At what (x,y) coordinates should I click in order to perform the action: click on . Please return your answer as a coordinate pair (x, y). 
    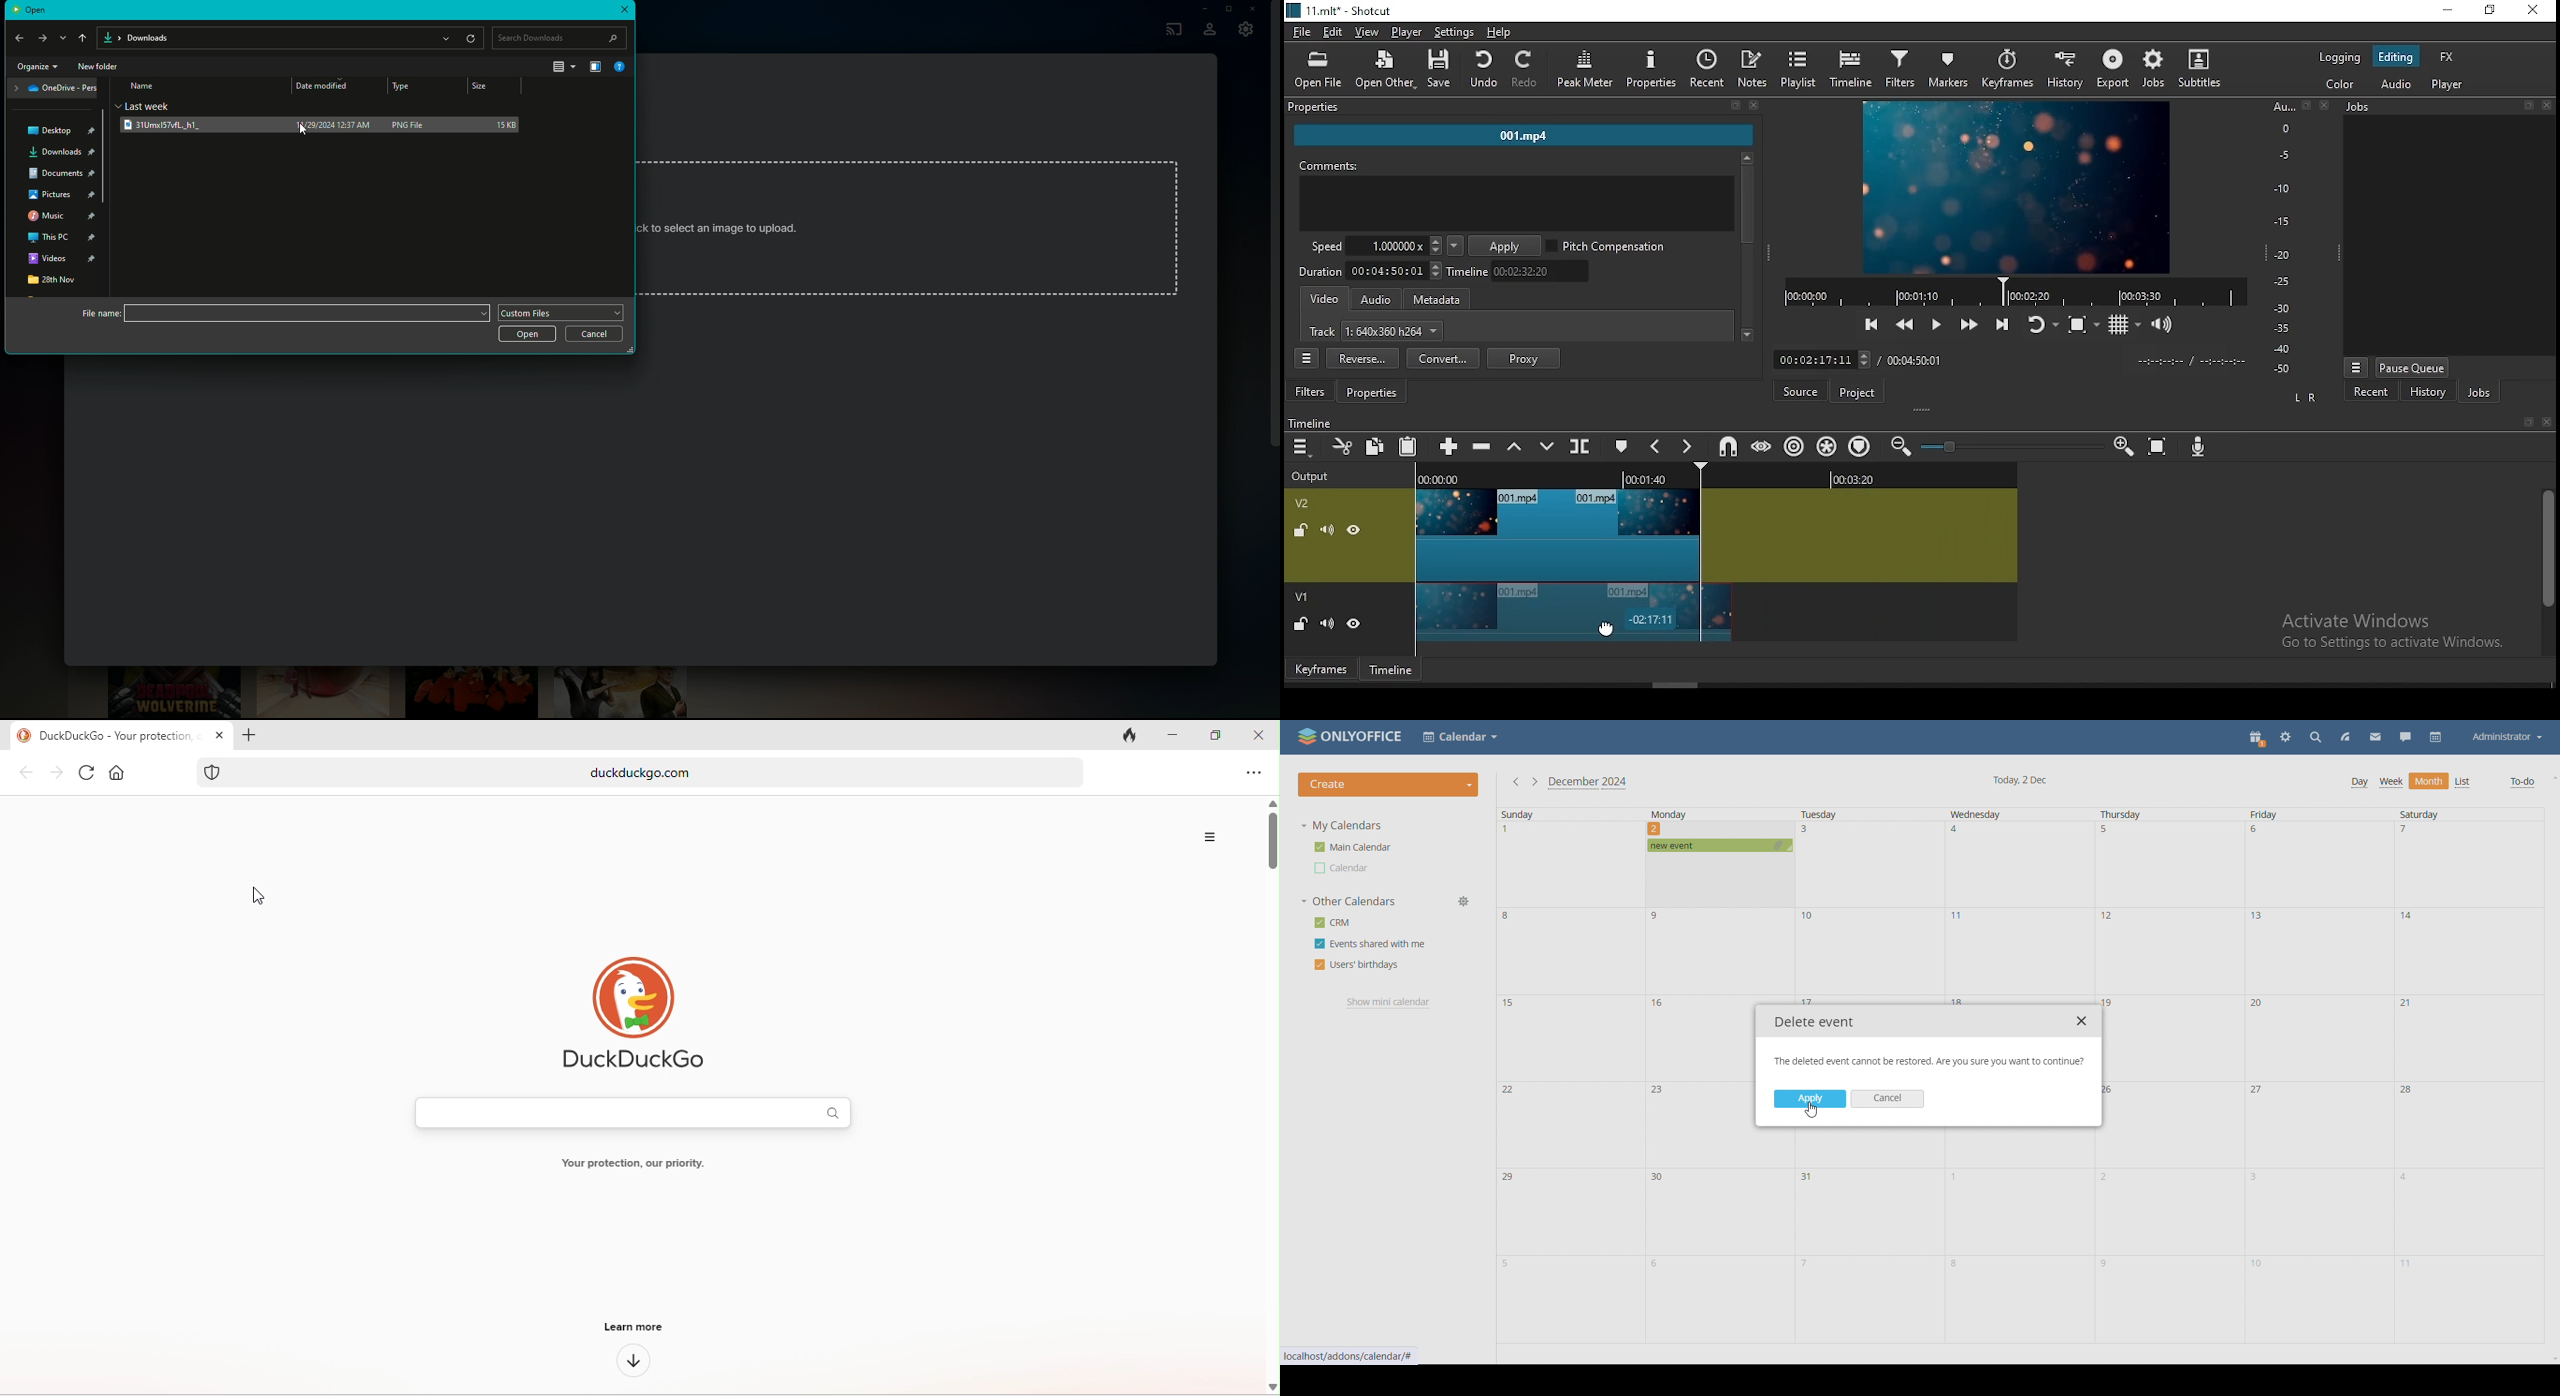
    Looking at the image, I should click on (1310, 421).